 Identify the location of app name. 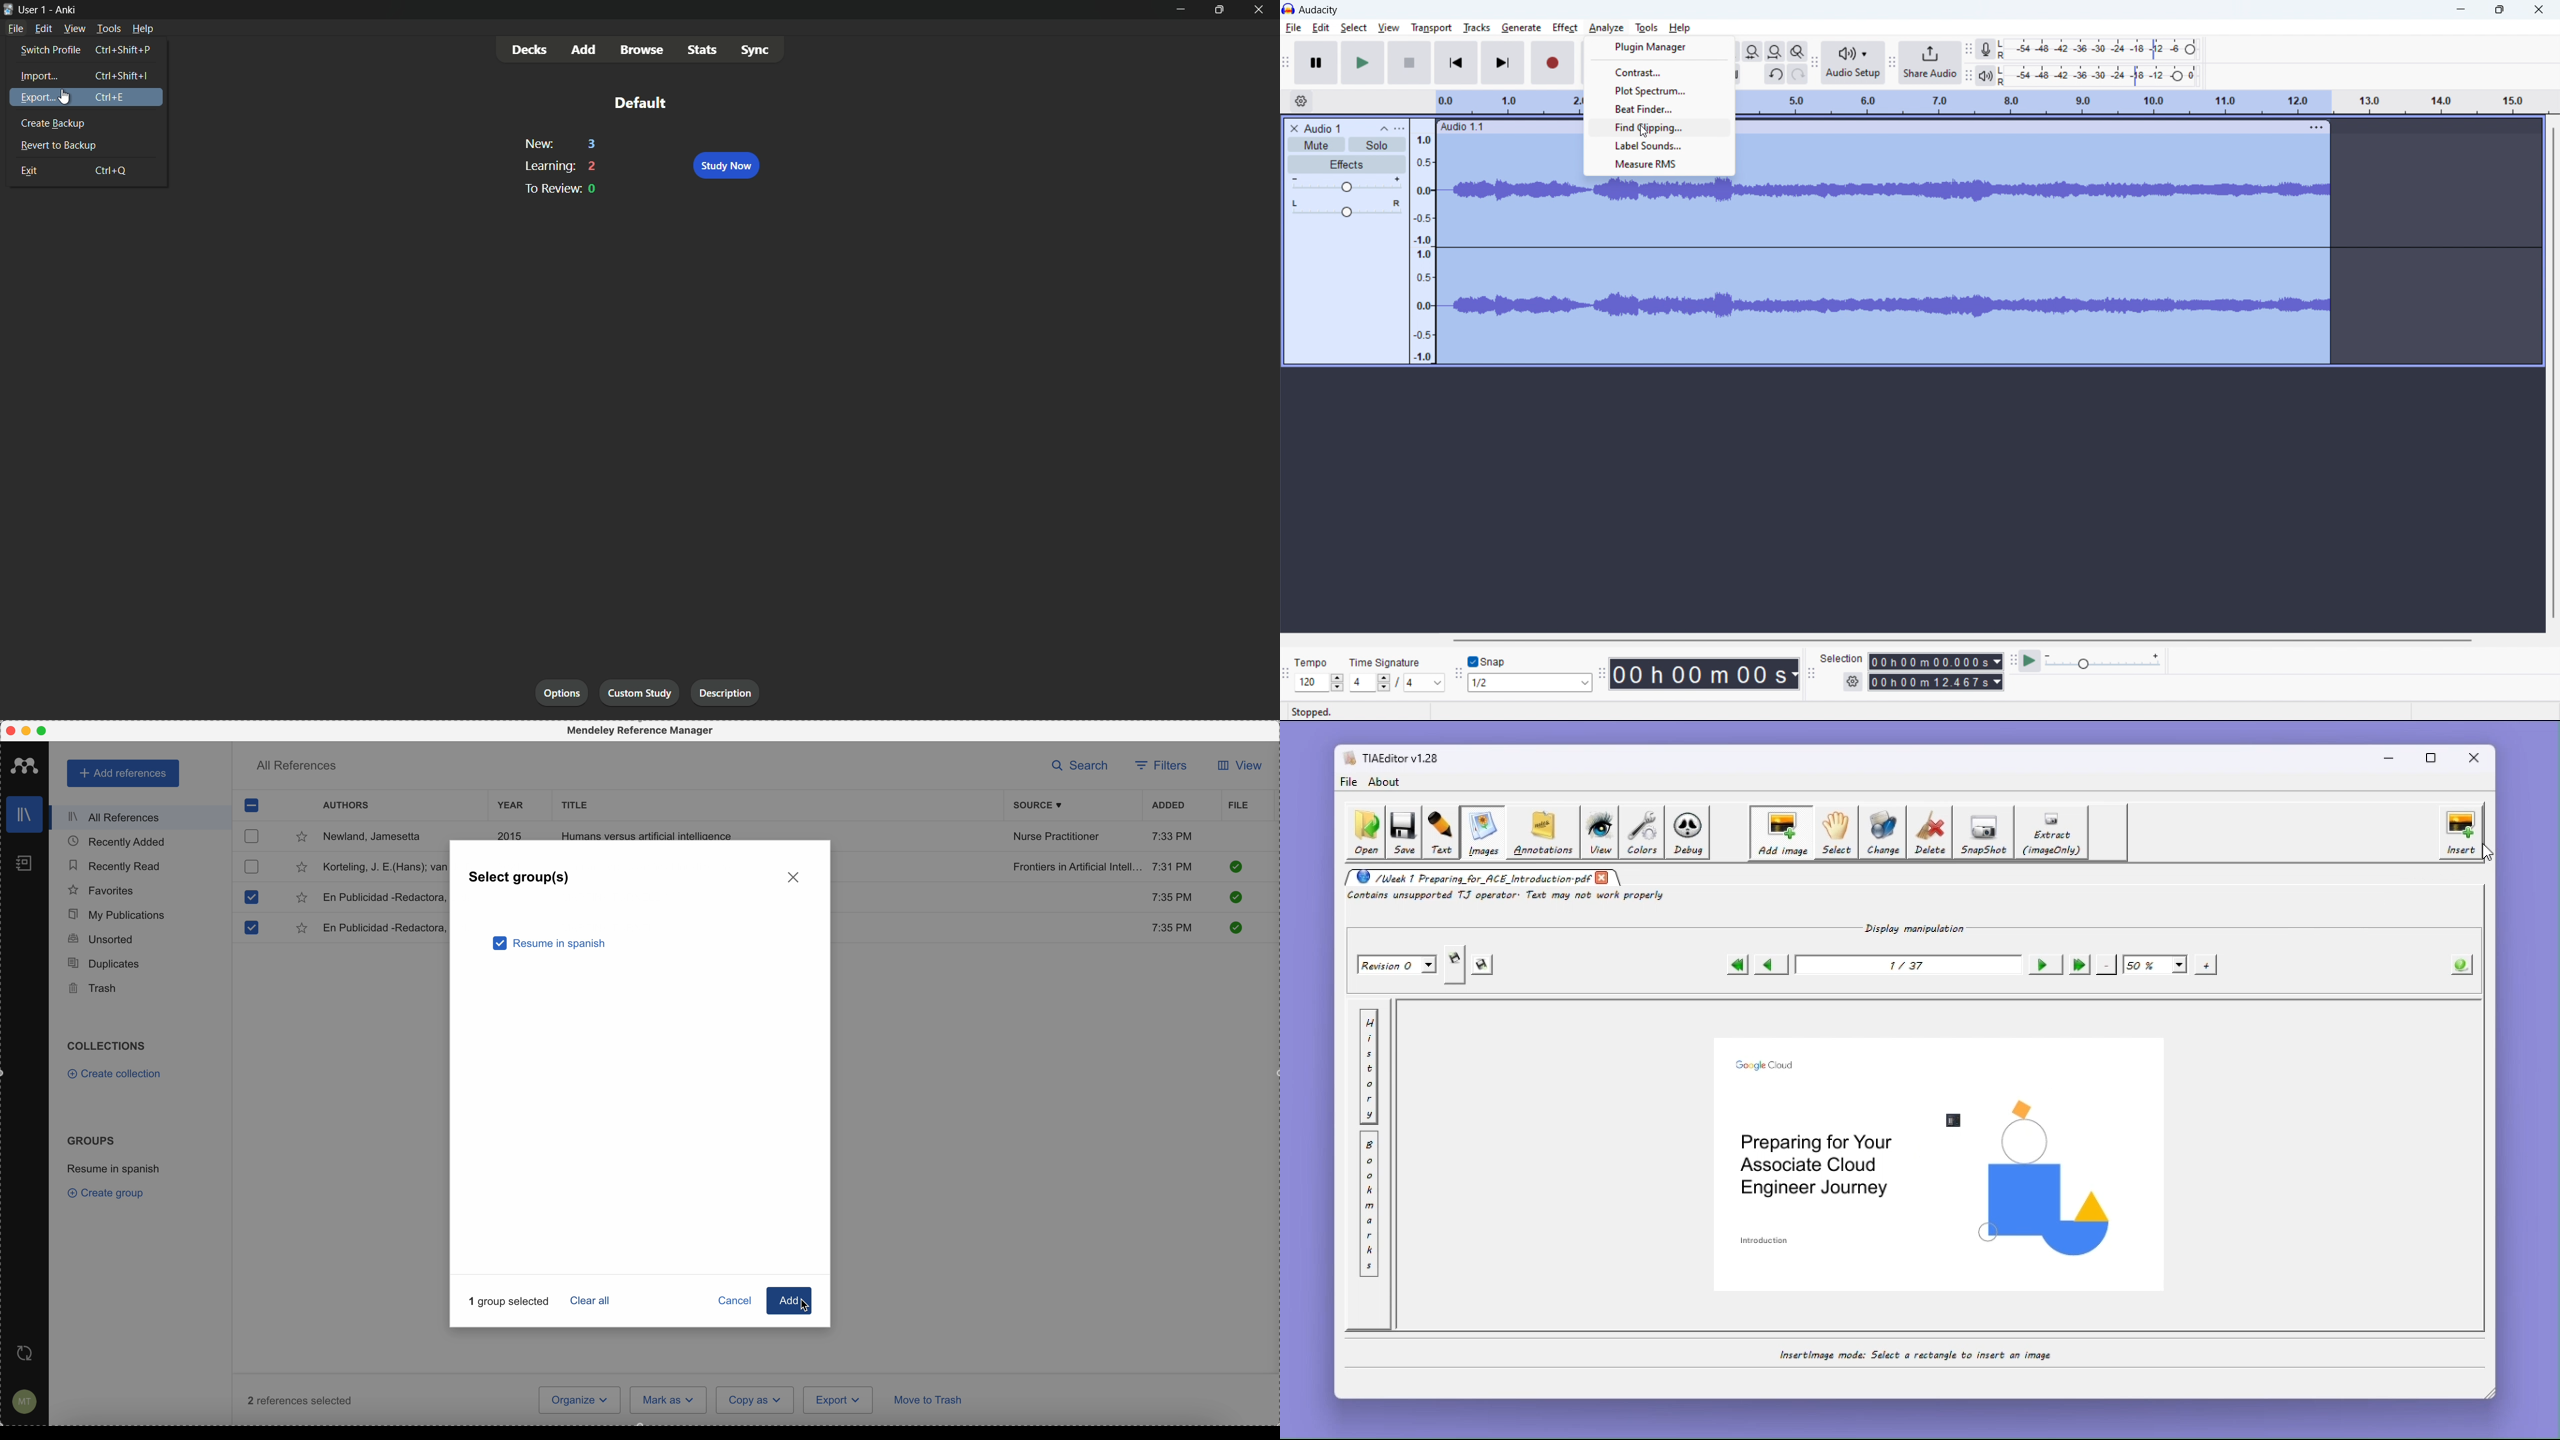
(67, 9).